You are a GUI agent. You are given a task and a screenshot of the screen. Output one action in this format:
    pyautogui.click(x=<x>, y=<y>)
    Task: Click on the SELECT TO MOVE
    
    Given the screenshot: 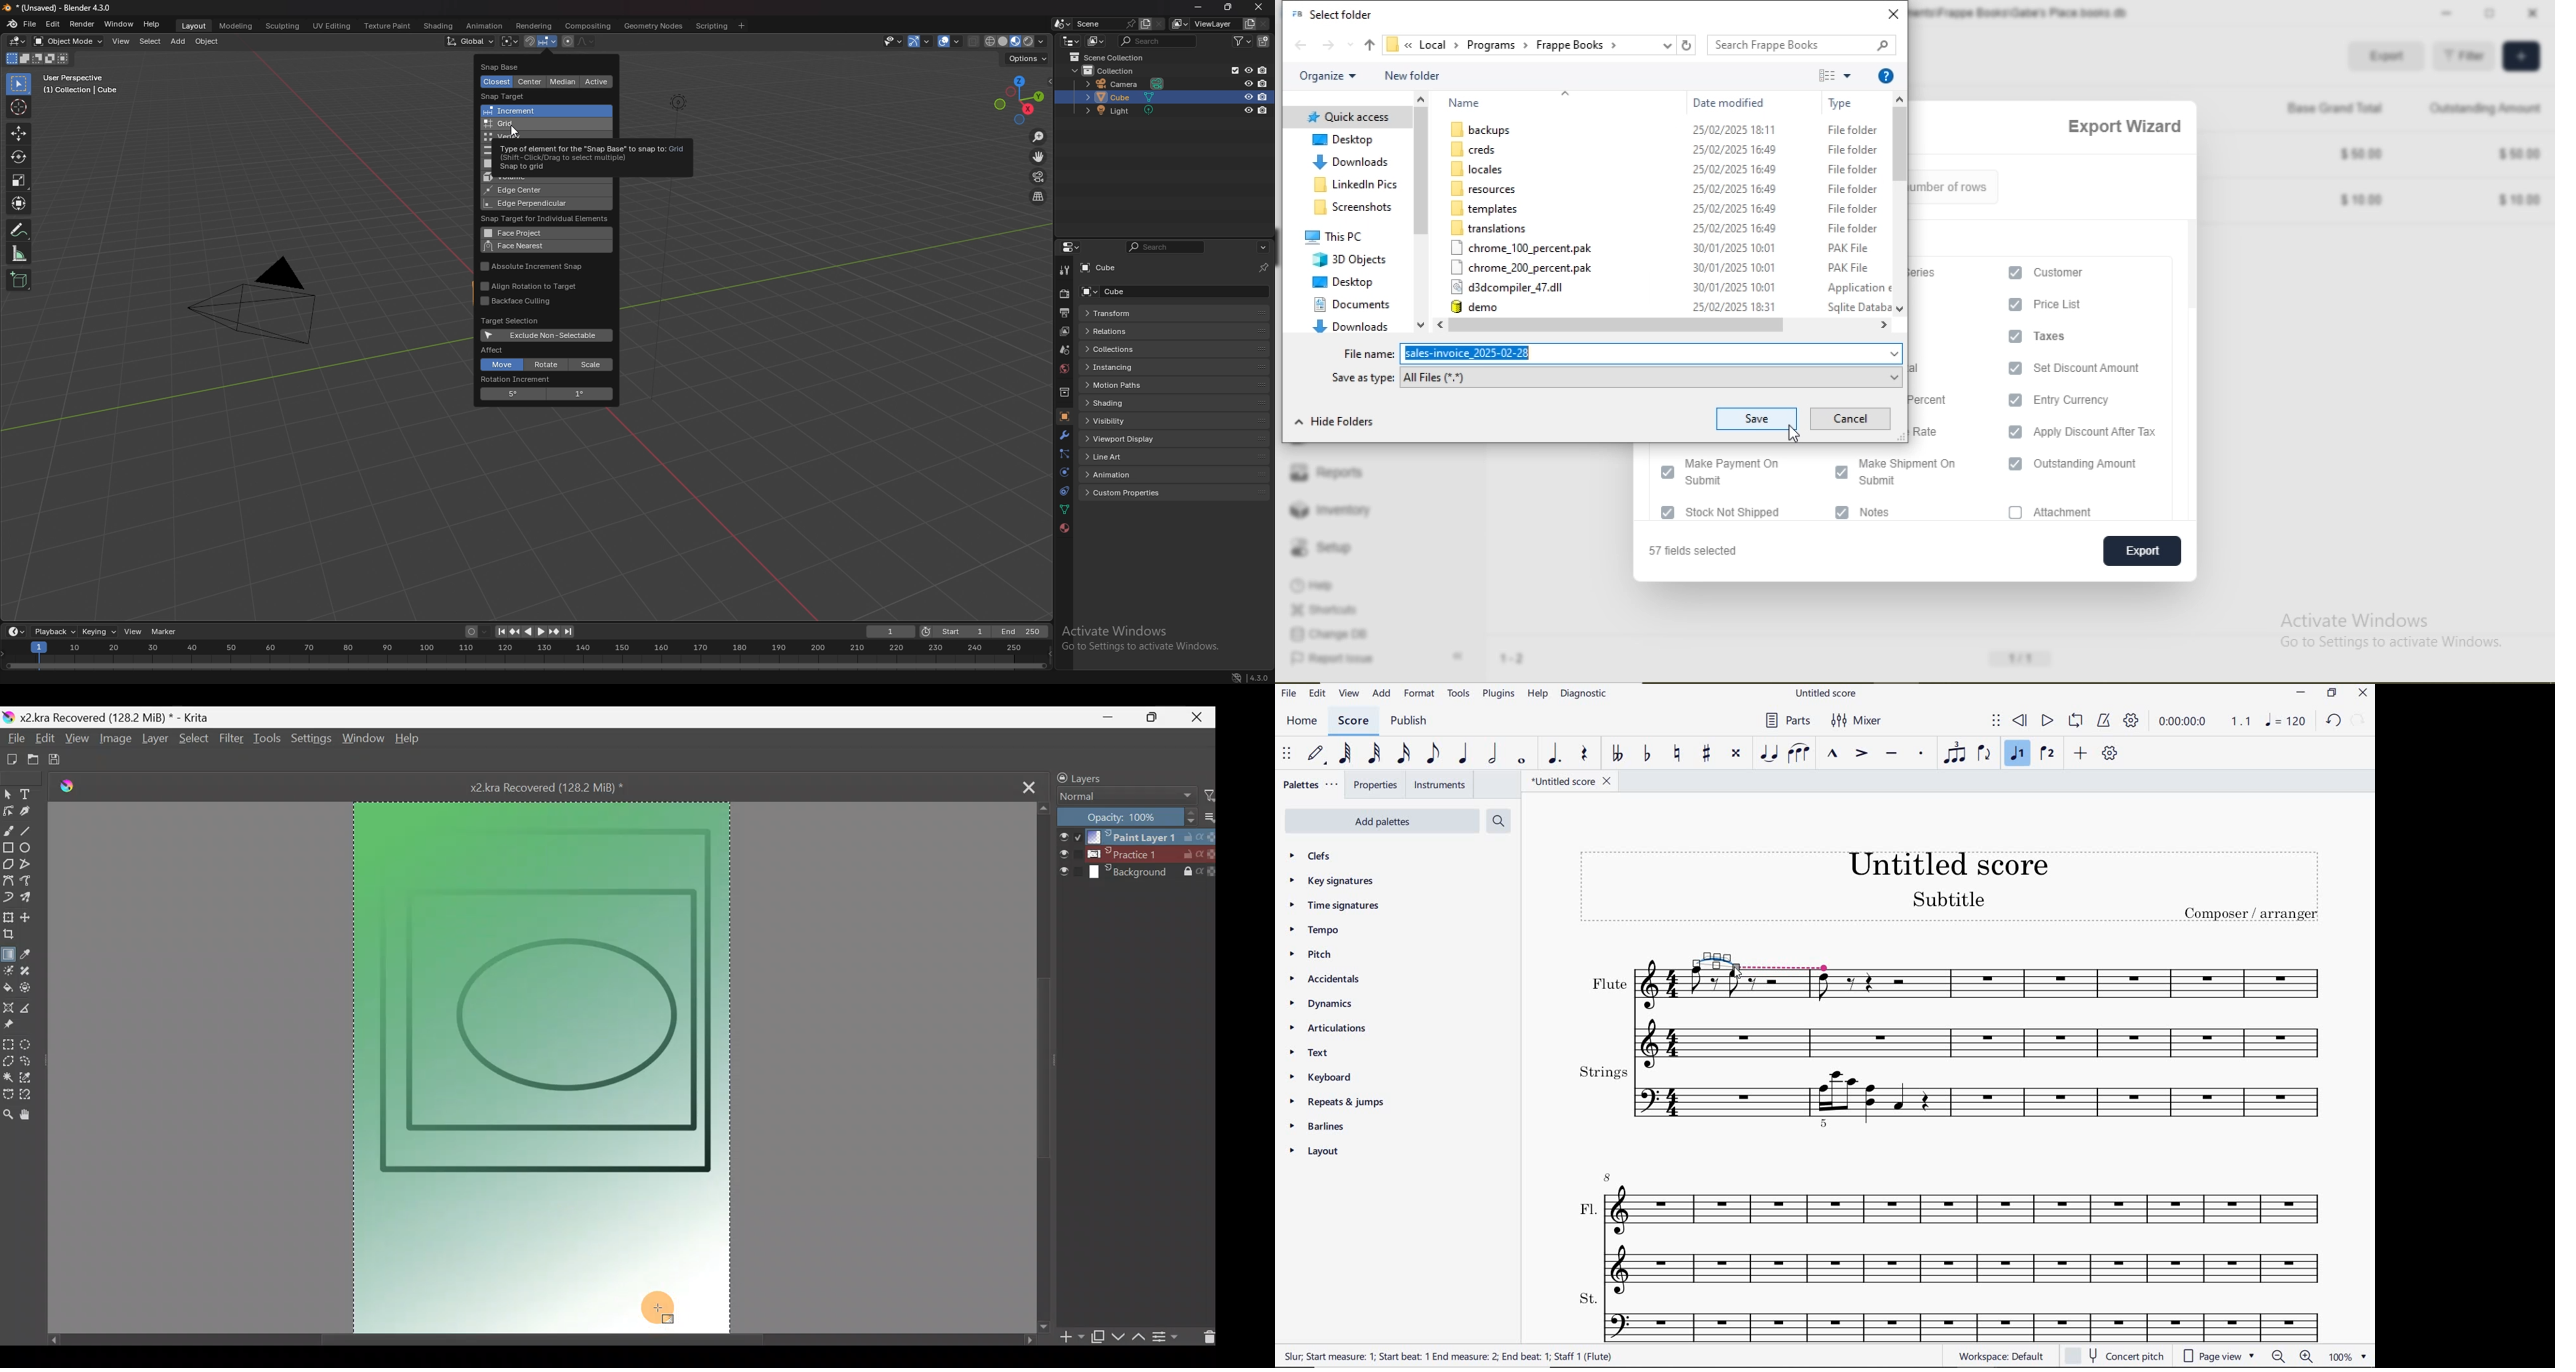 What is the action you would take?
    pyautogui.click(x=1285, y=752)
    